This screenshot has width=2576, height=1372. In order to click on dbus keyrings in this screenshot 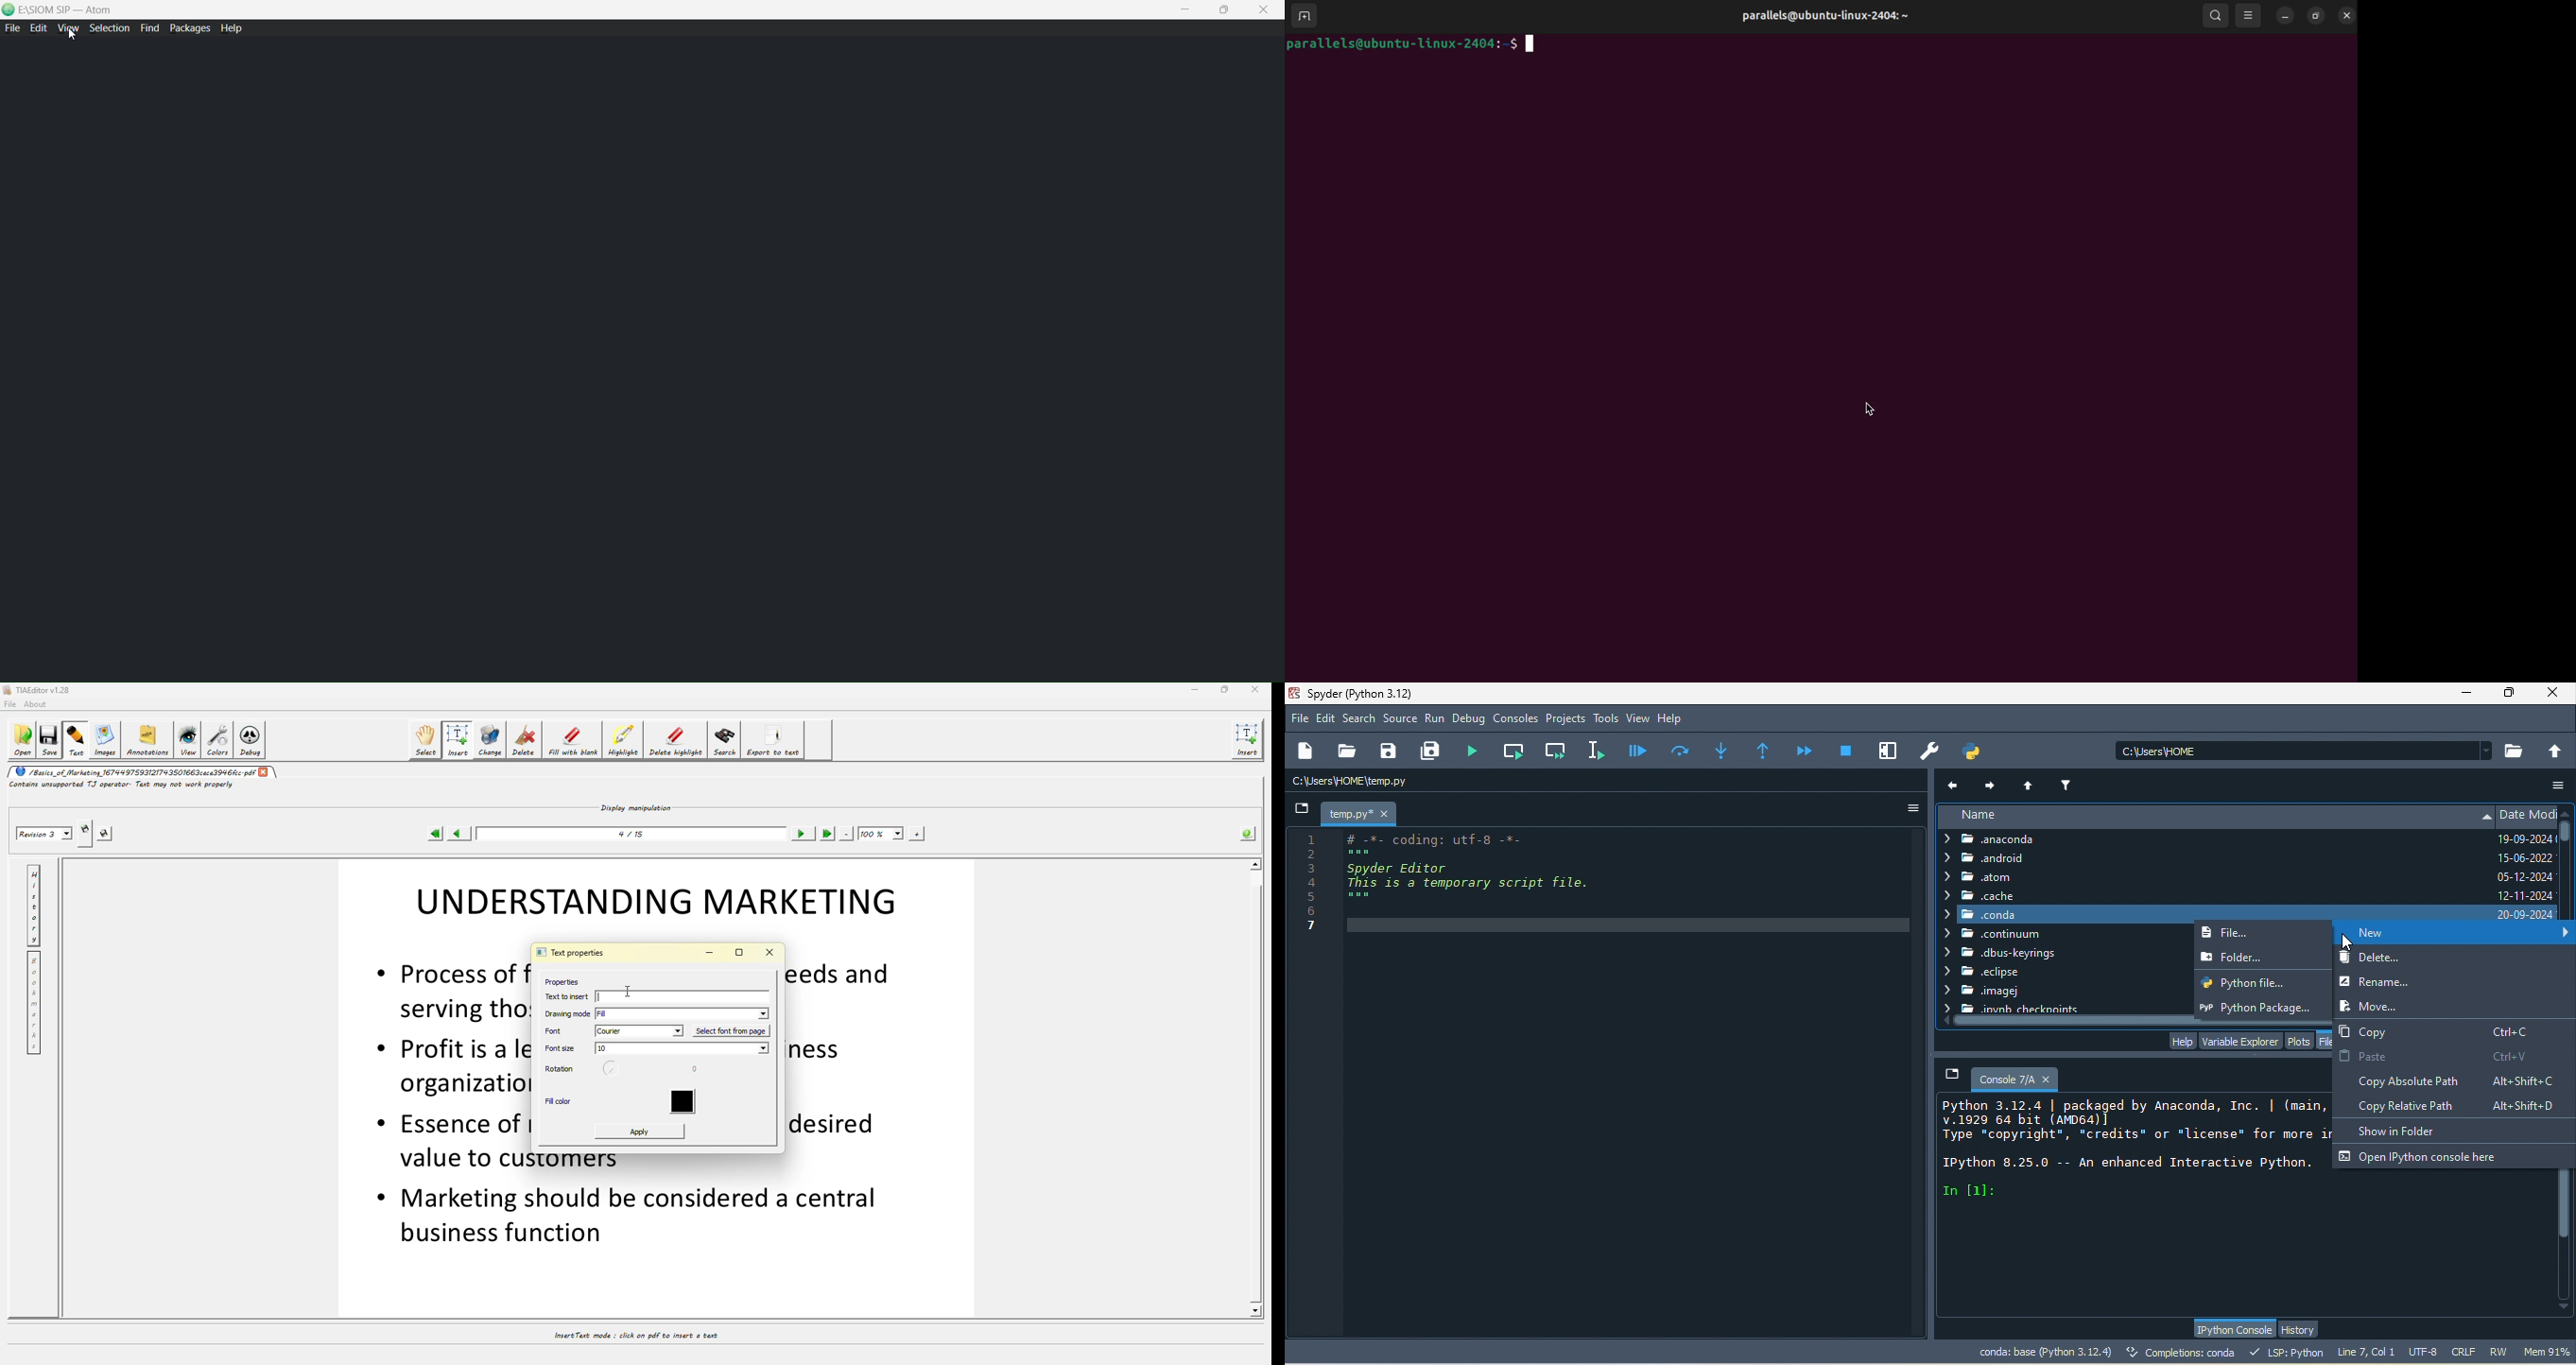, I will do `click(2004, 954)`.